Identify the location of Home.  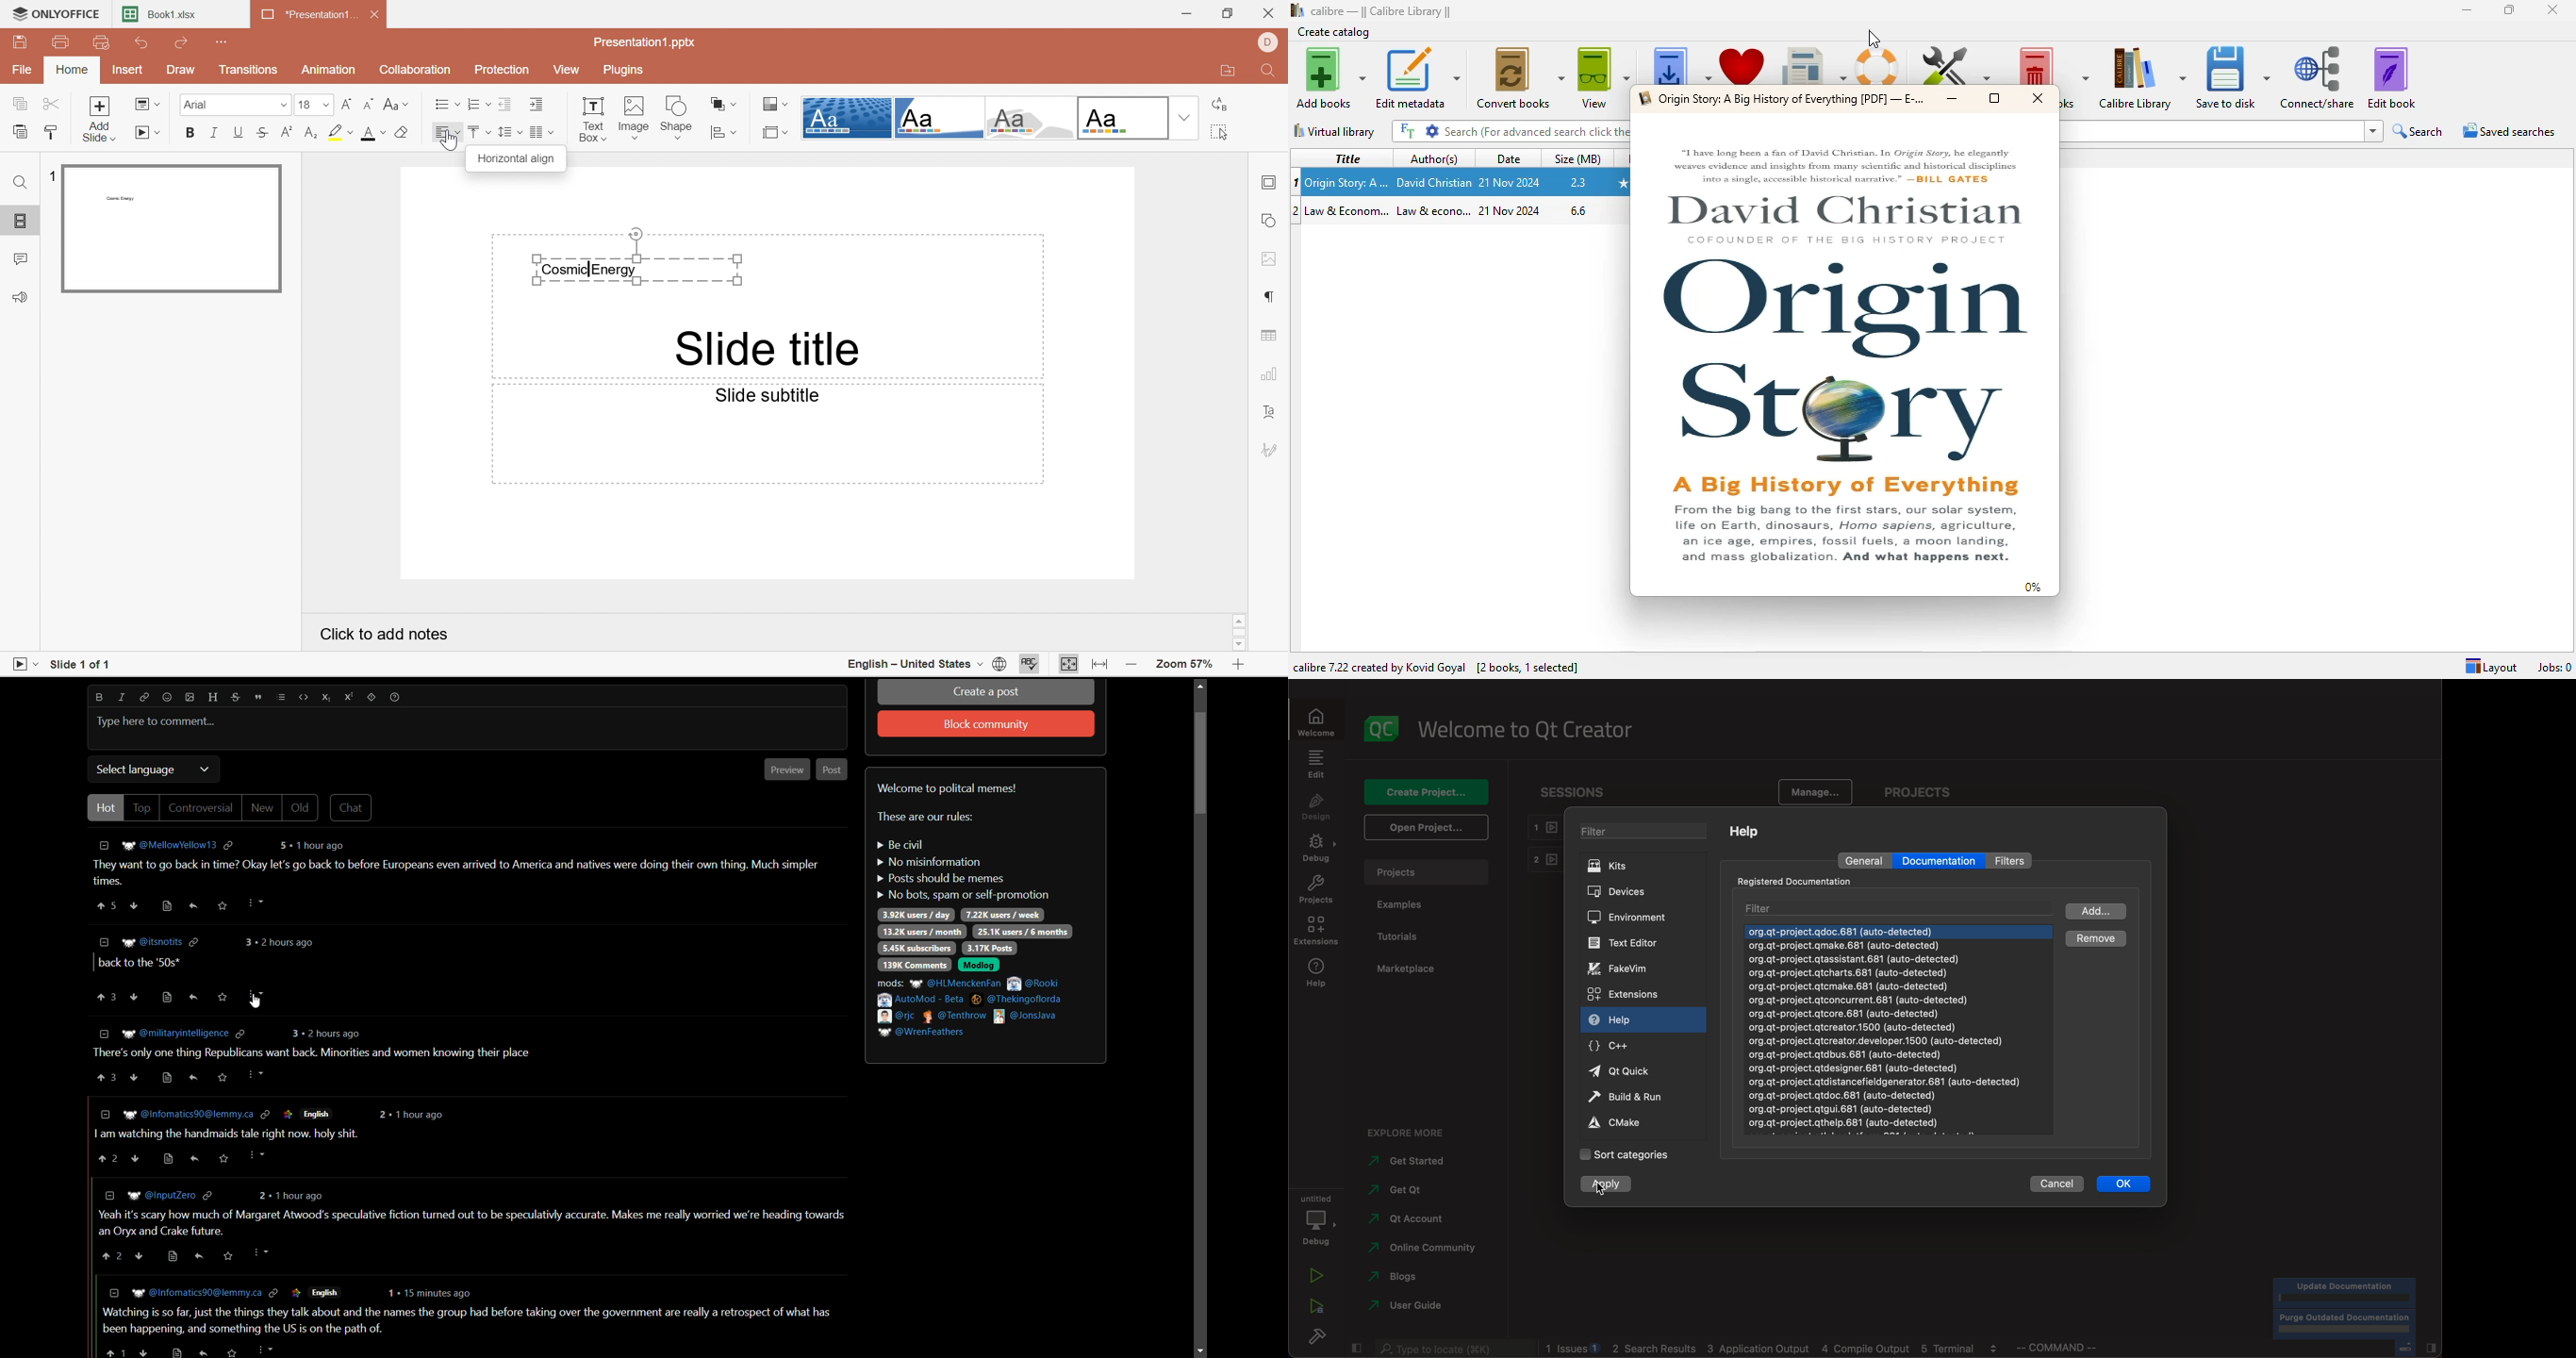
(73, 70).